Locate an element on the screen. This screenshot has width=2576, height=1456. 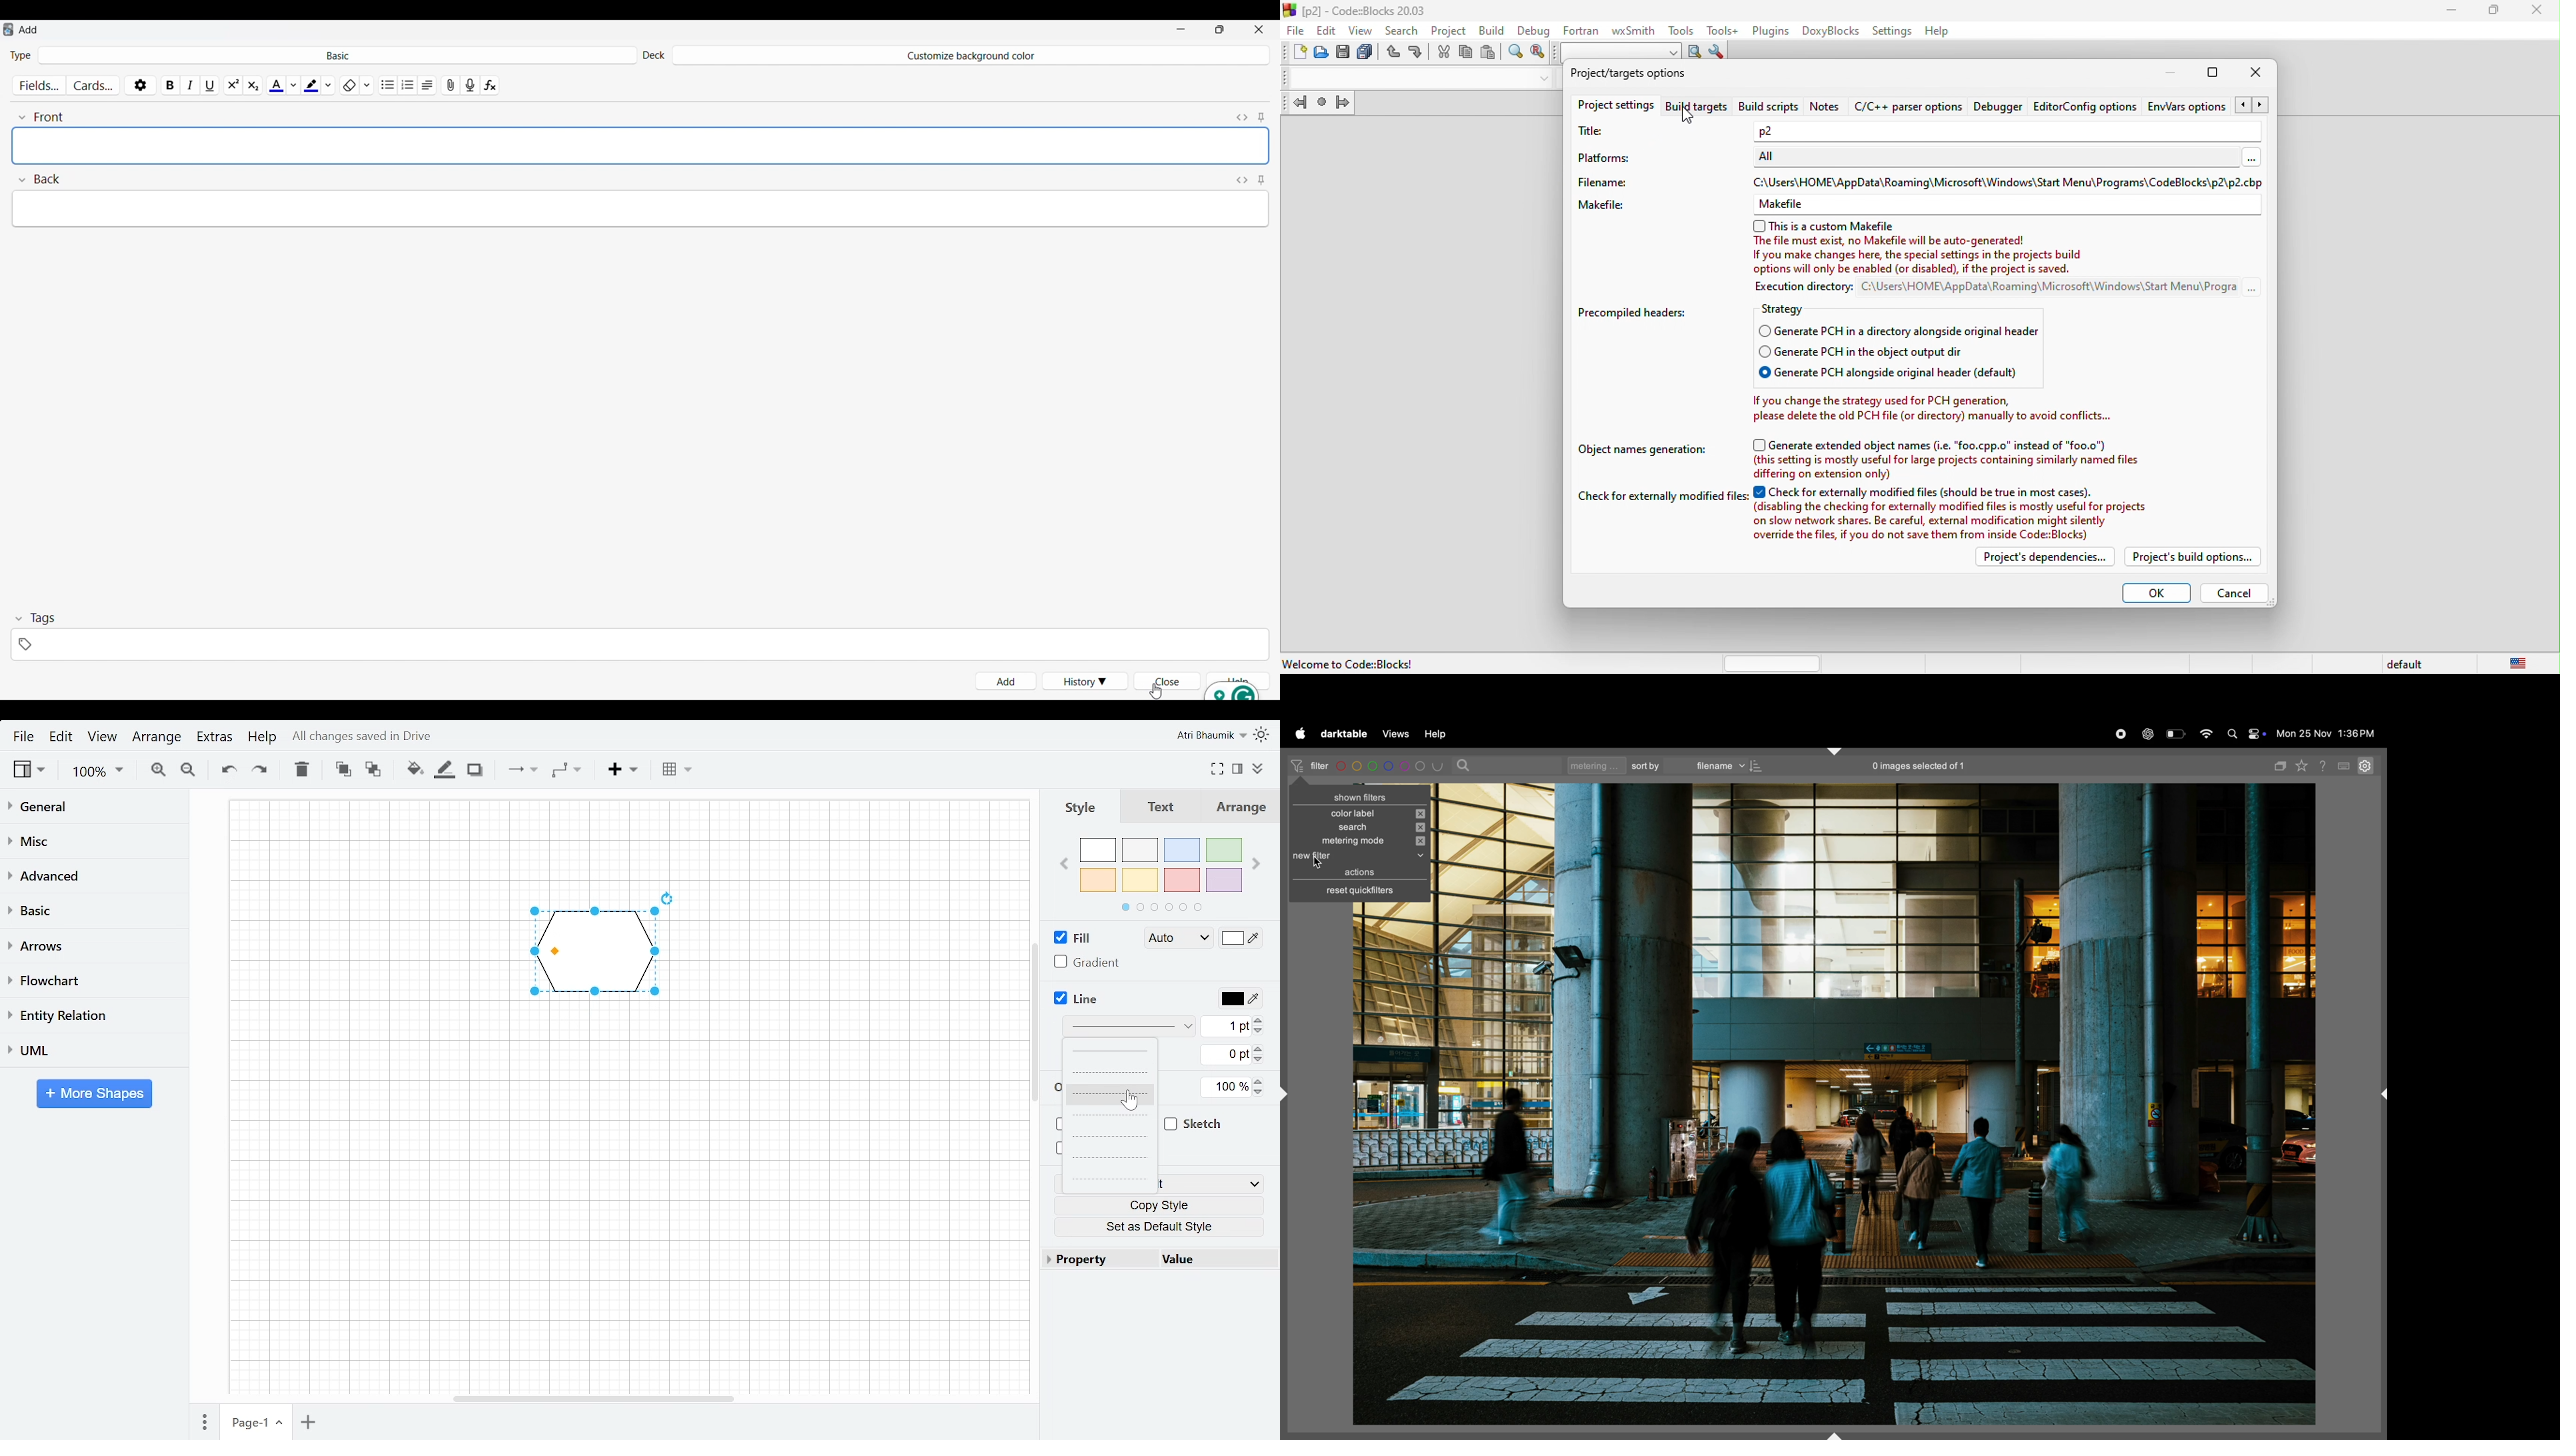
Text space empty after adding card is located at coordinates (640, 210).